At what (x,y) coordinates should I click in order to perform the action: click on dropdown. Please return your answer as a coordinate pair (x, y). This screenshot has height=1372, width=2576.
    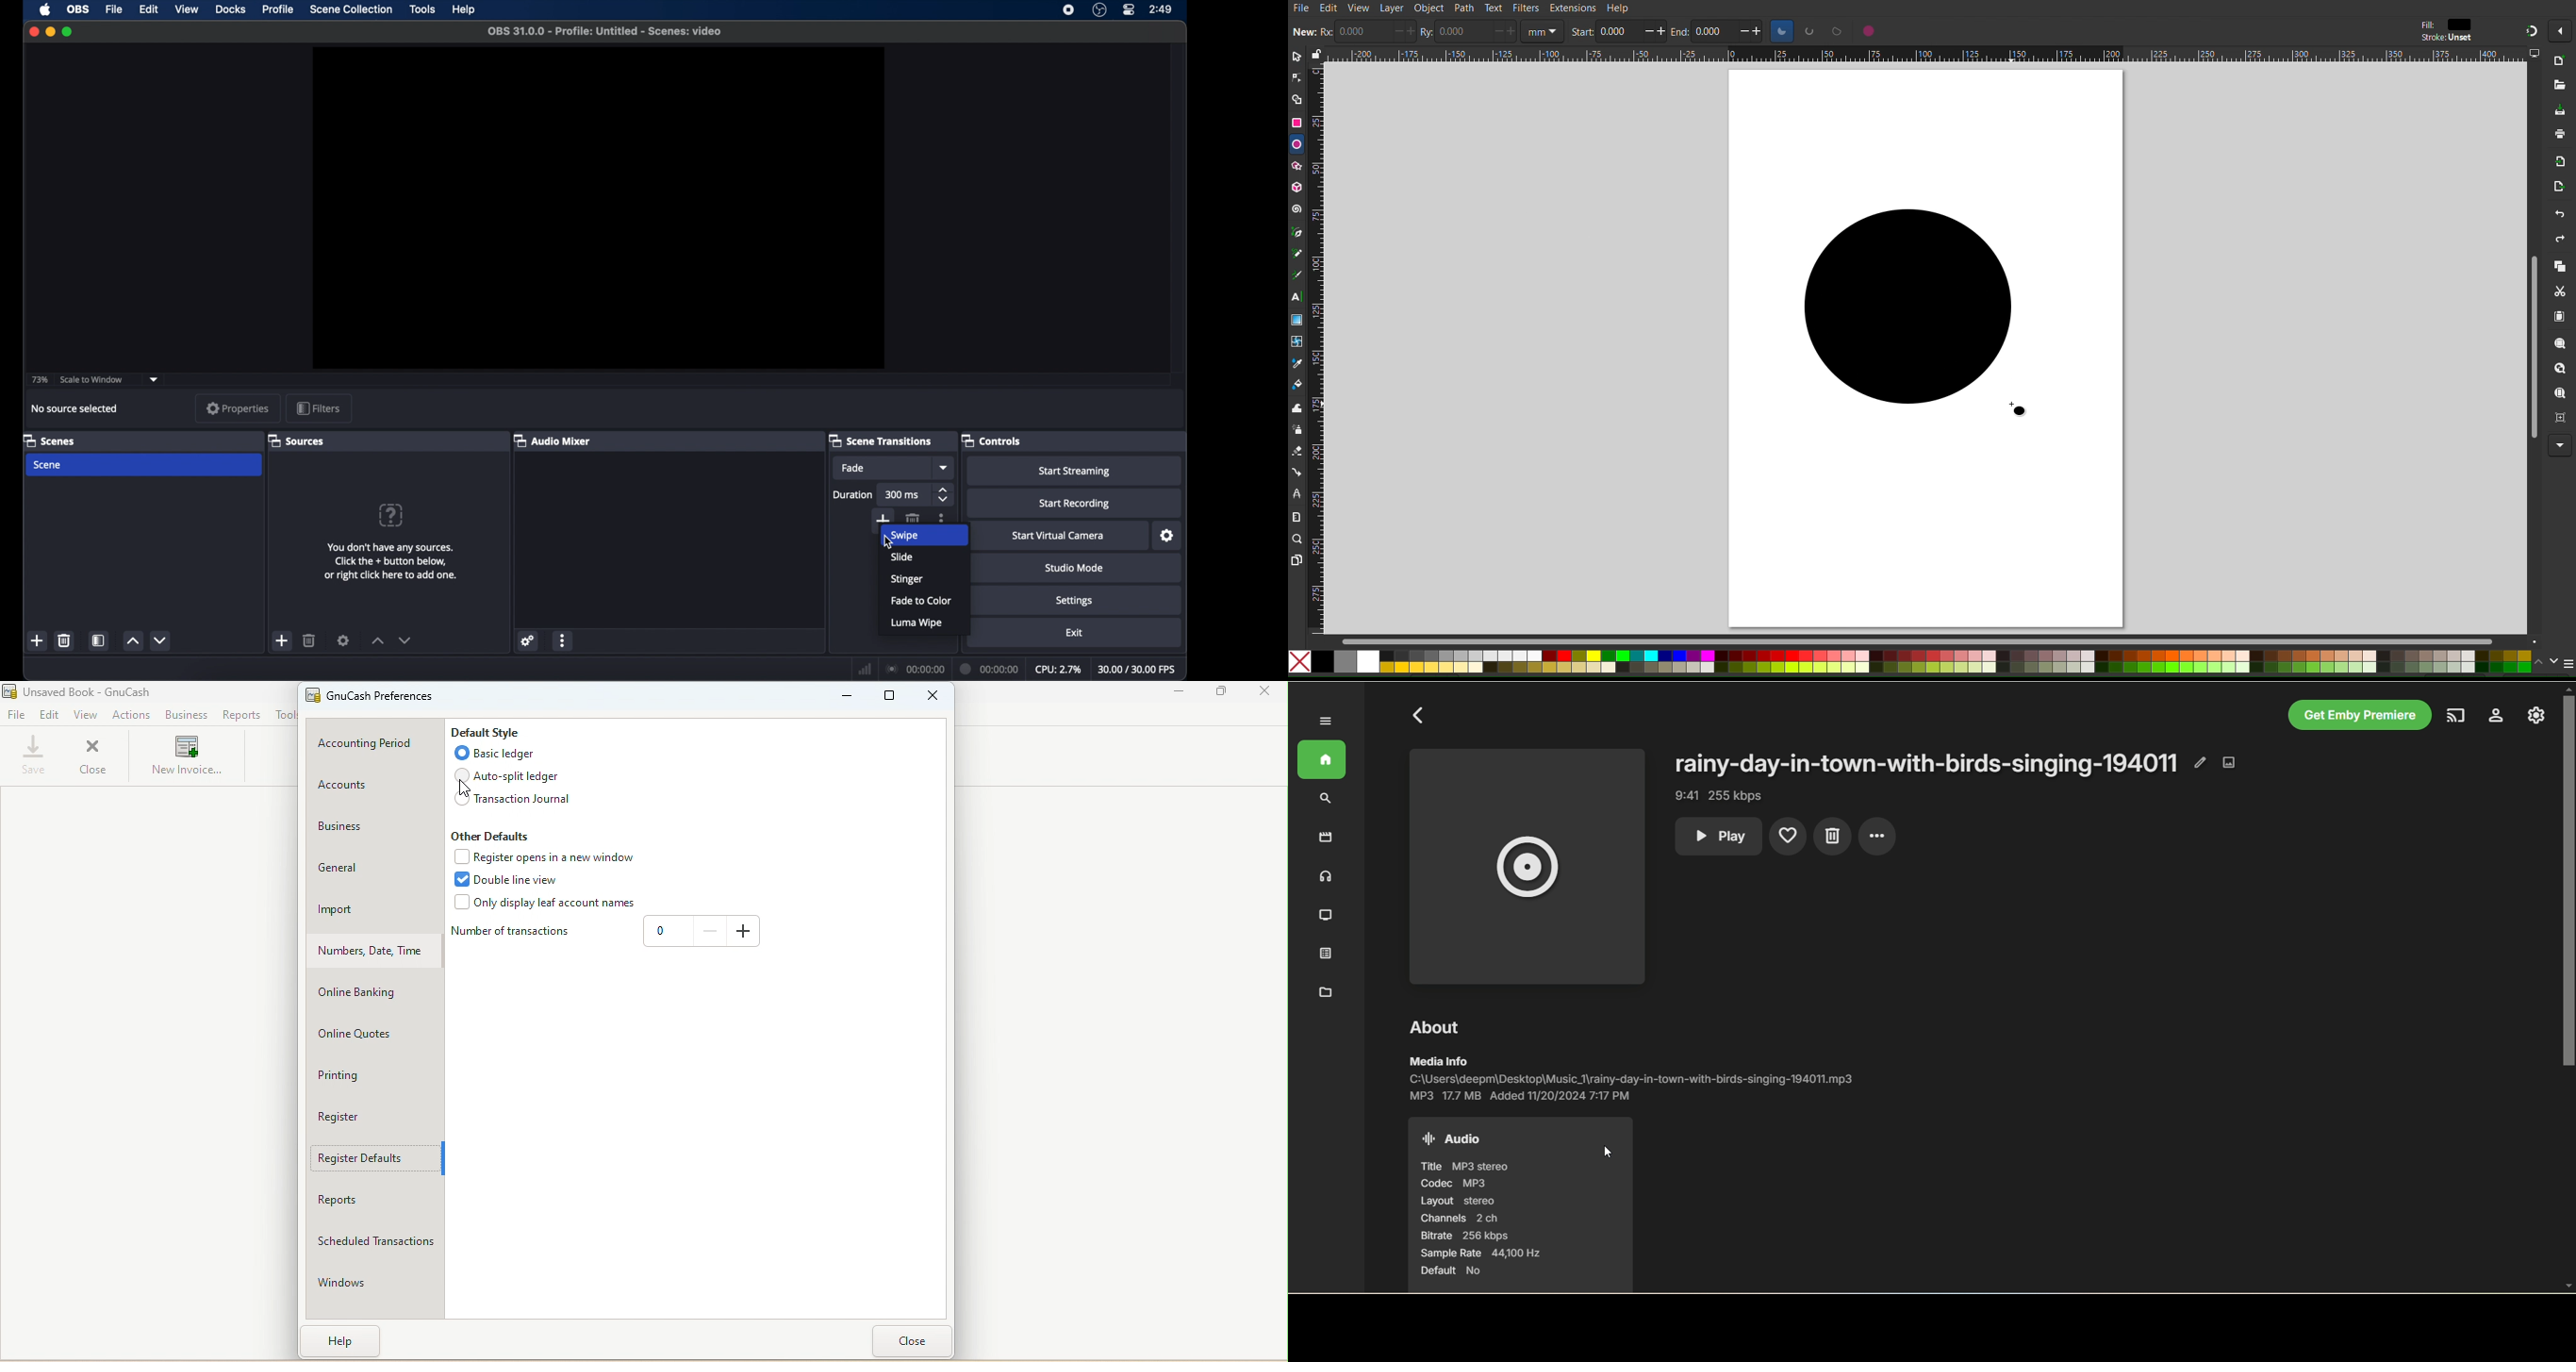
    Looking at the image, I should click on (154, 380).